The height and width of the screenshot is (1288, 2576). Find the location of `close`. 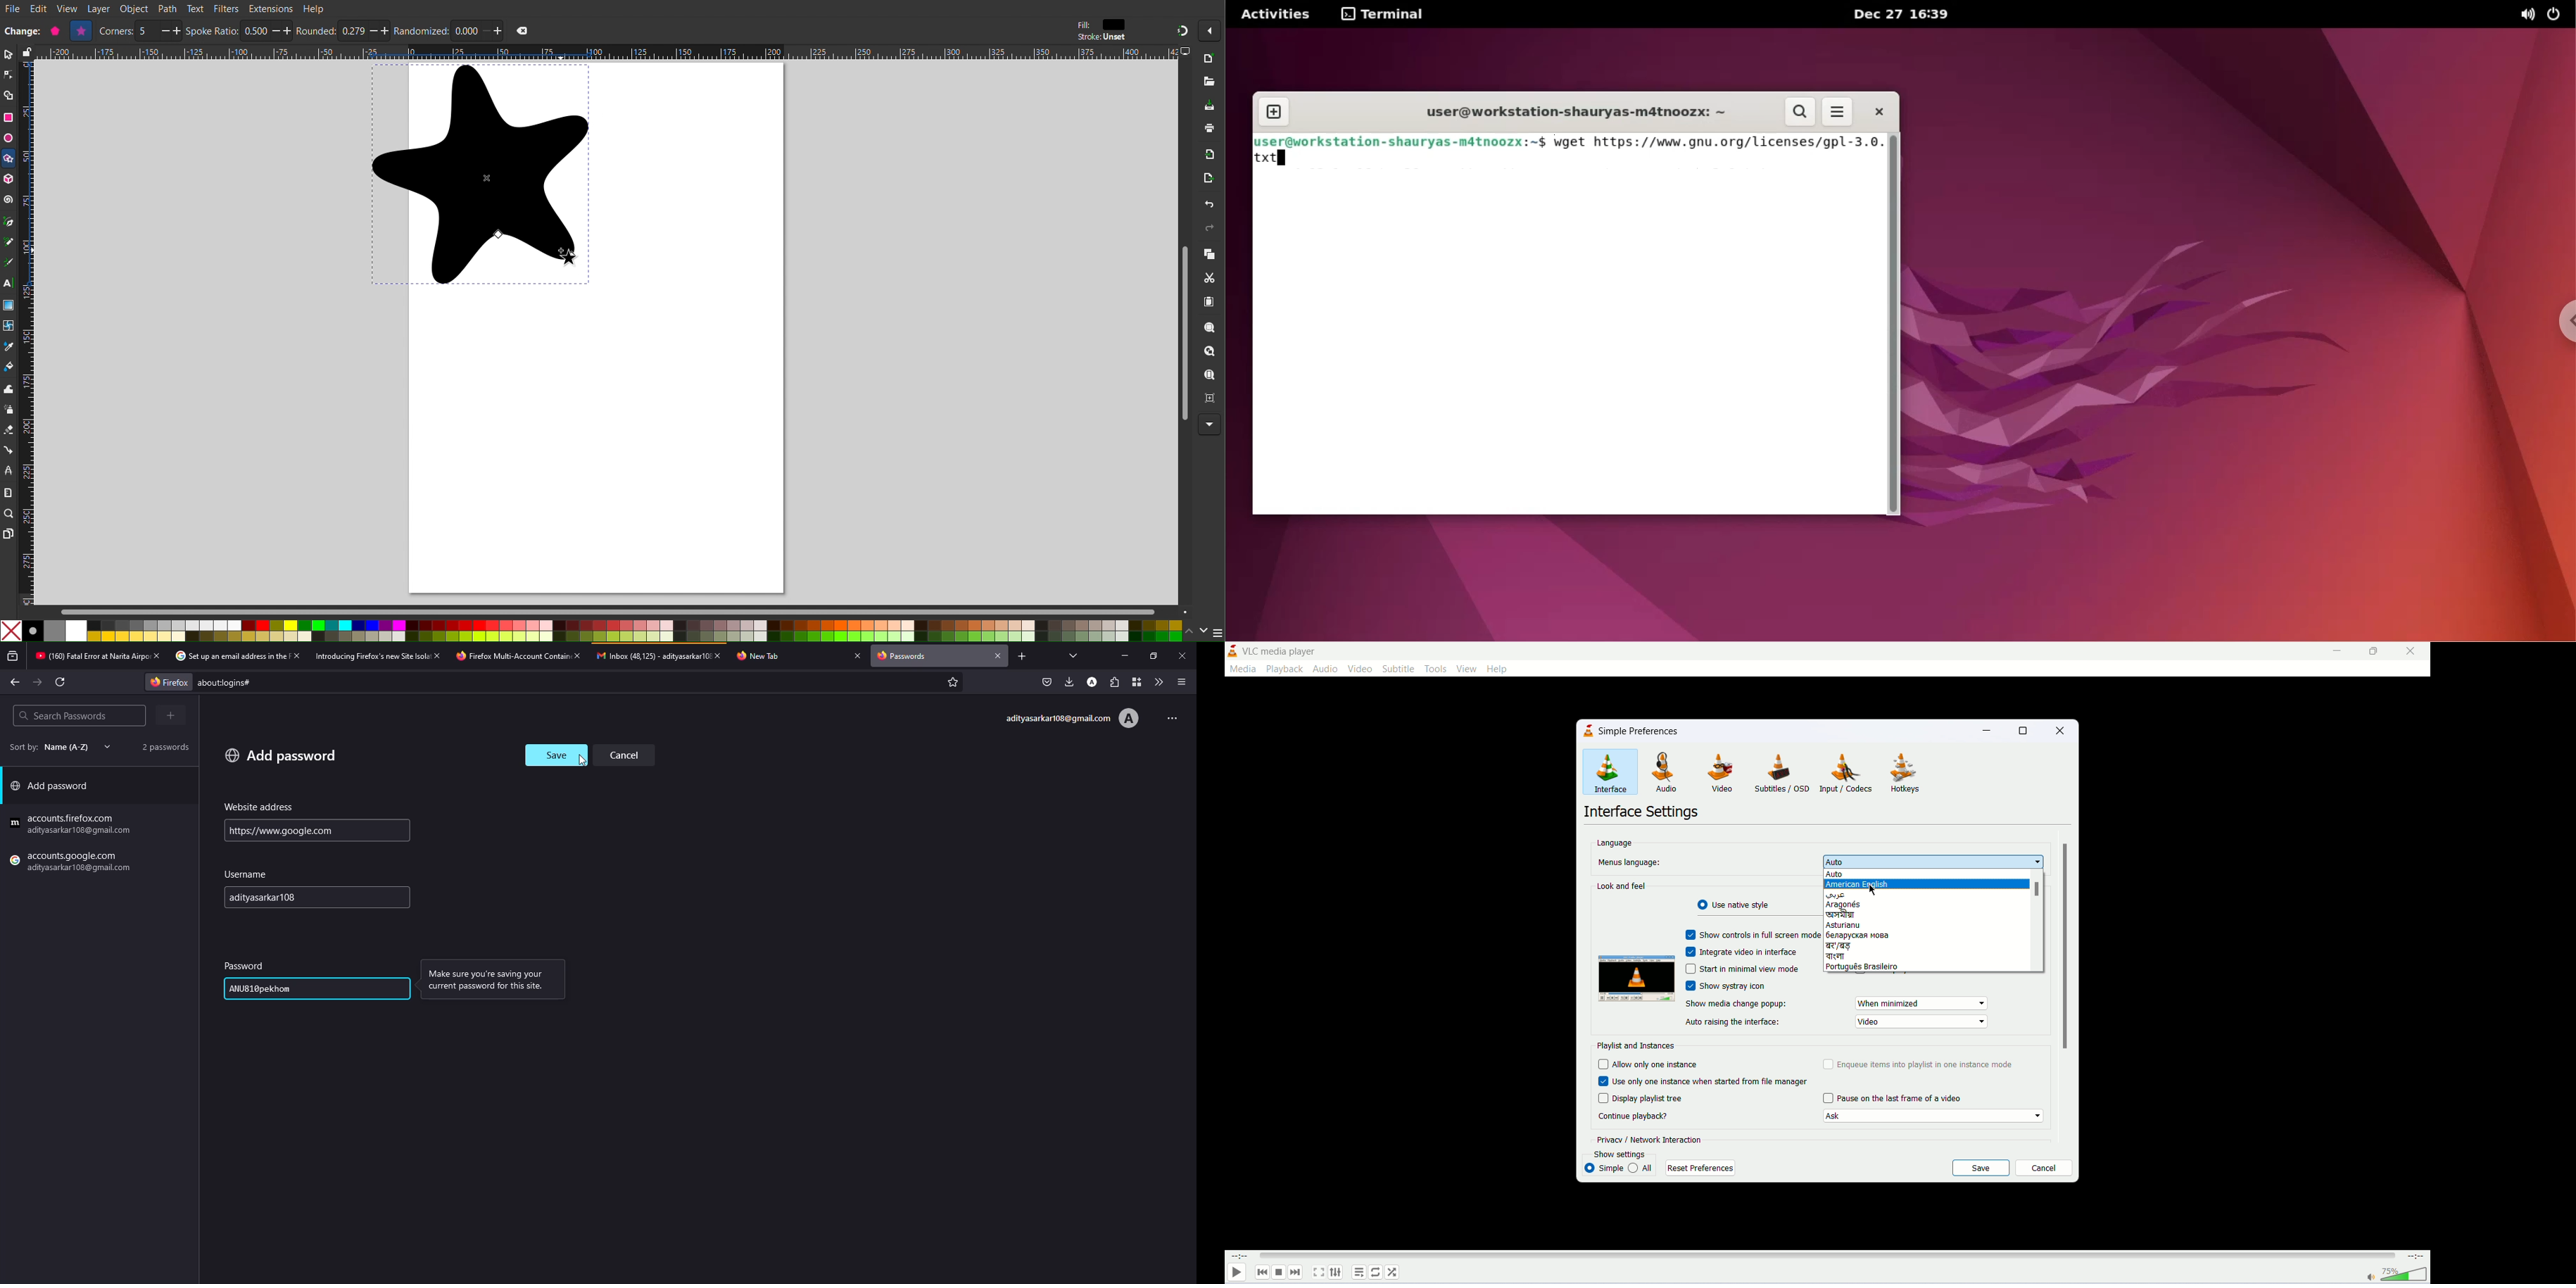

close is located at coordinates (722, 655).